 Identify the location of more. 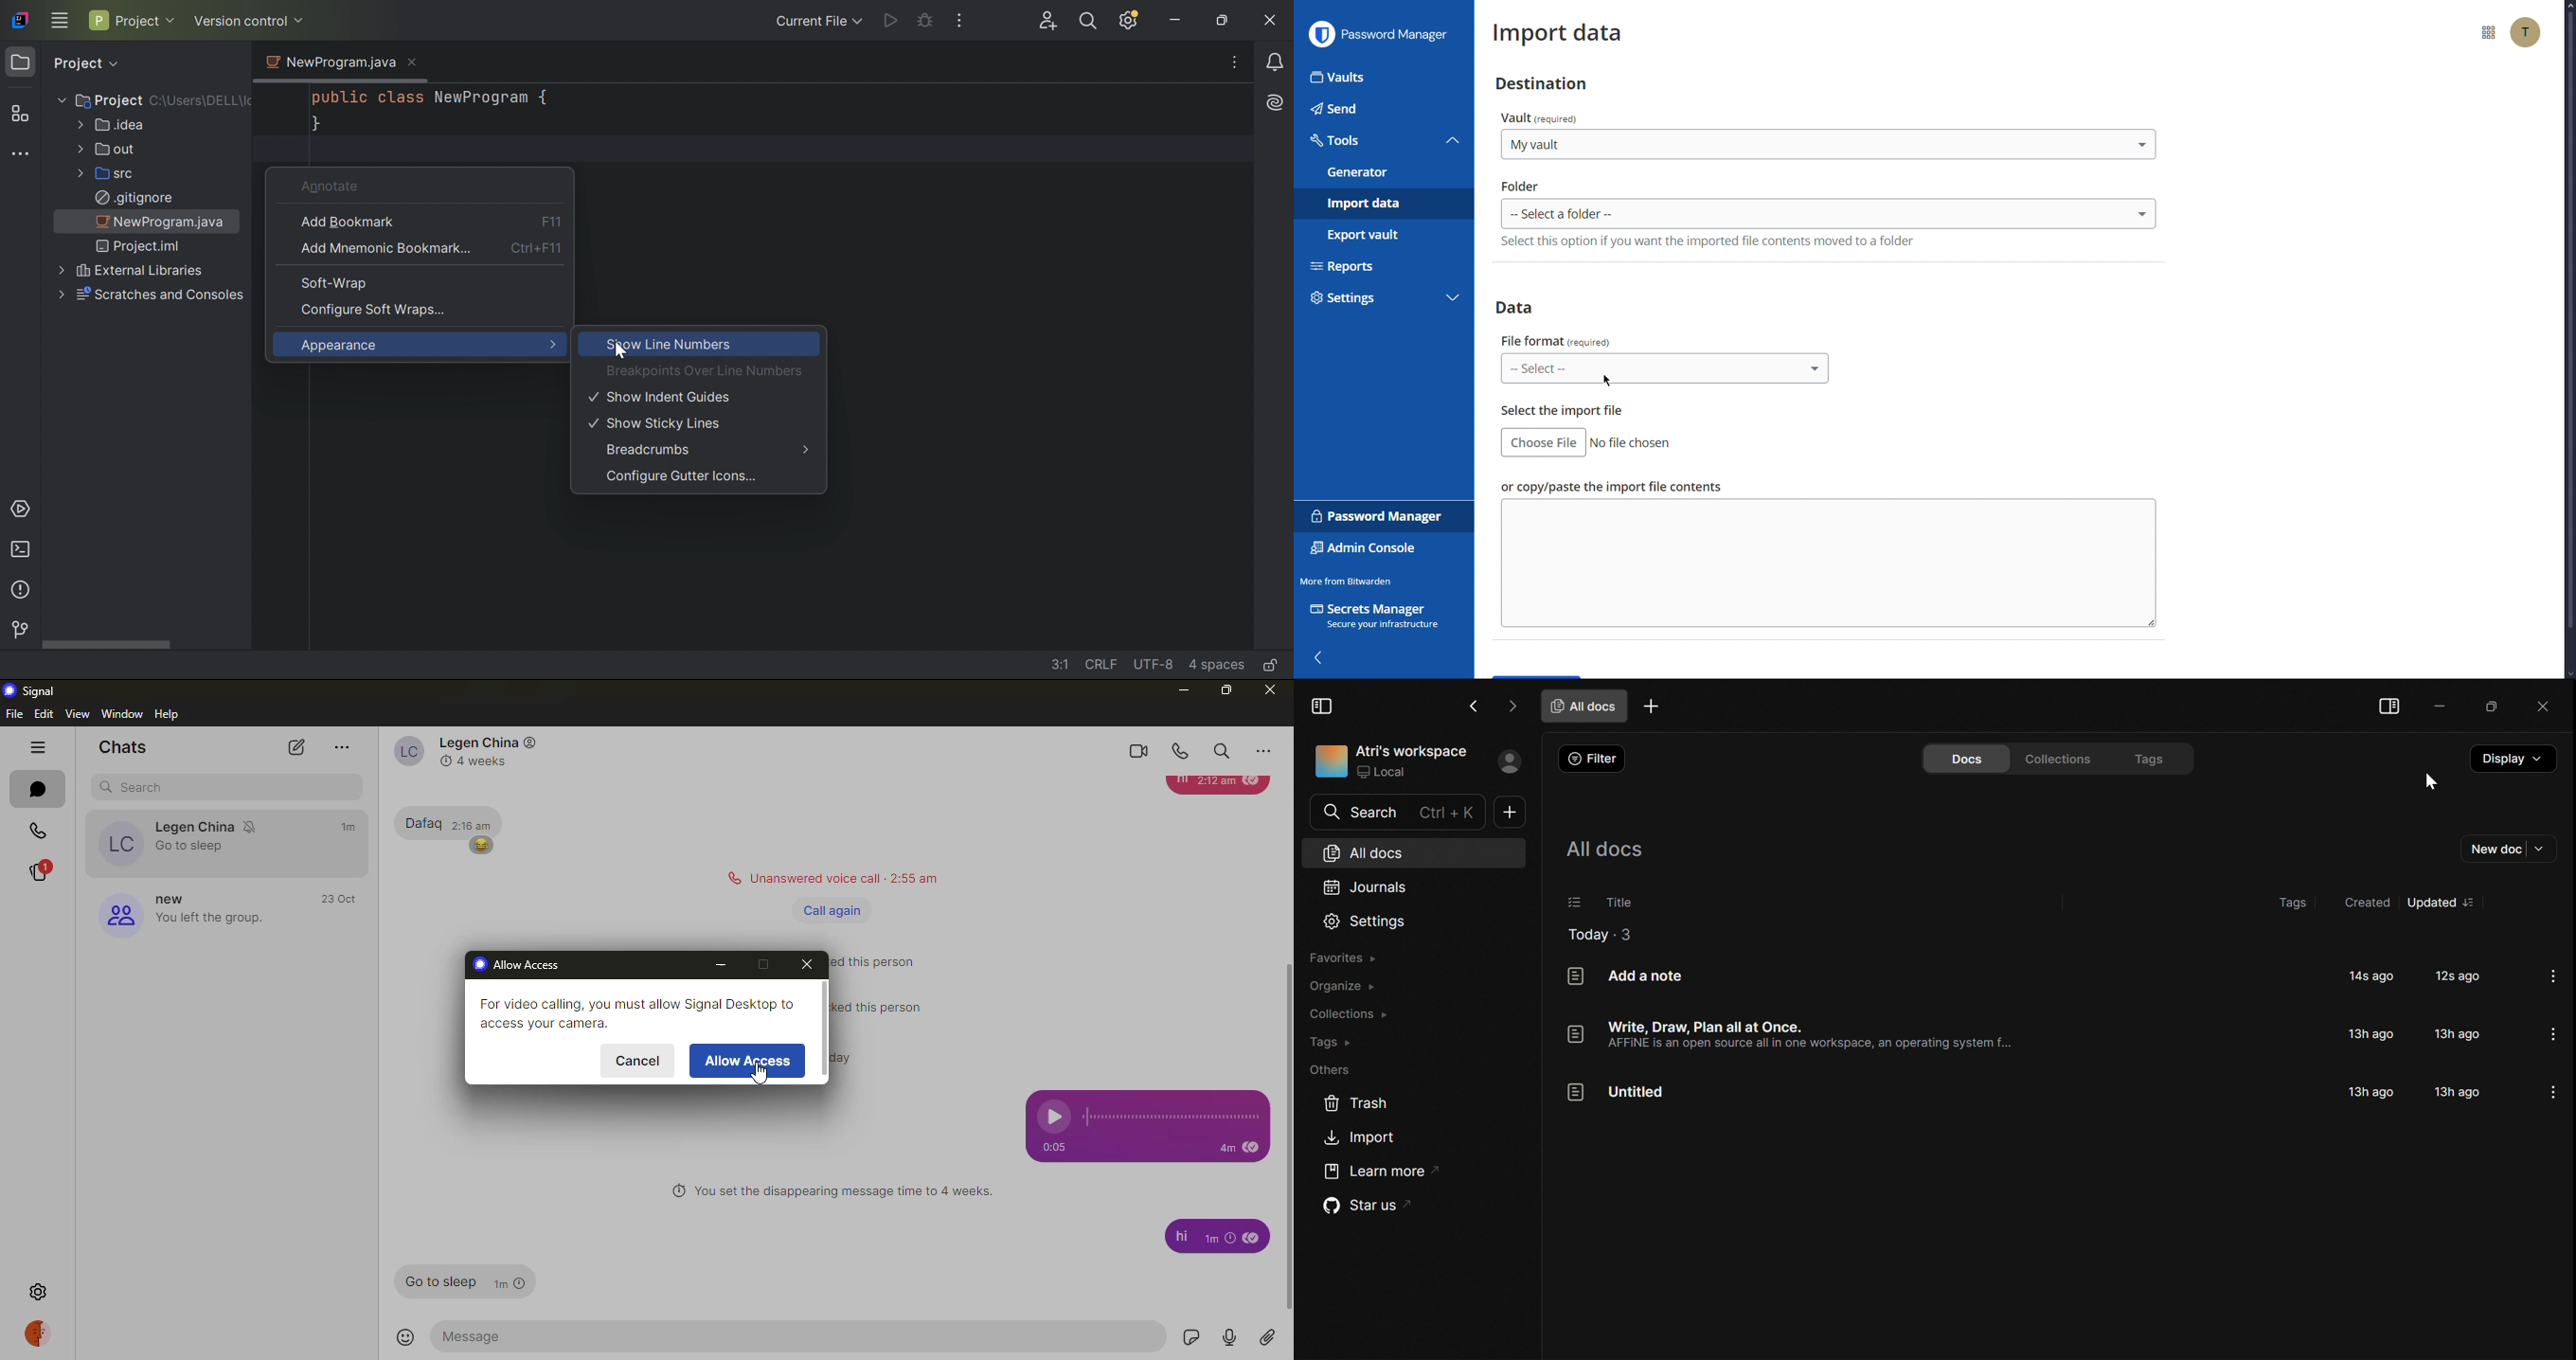
(339, 747).